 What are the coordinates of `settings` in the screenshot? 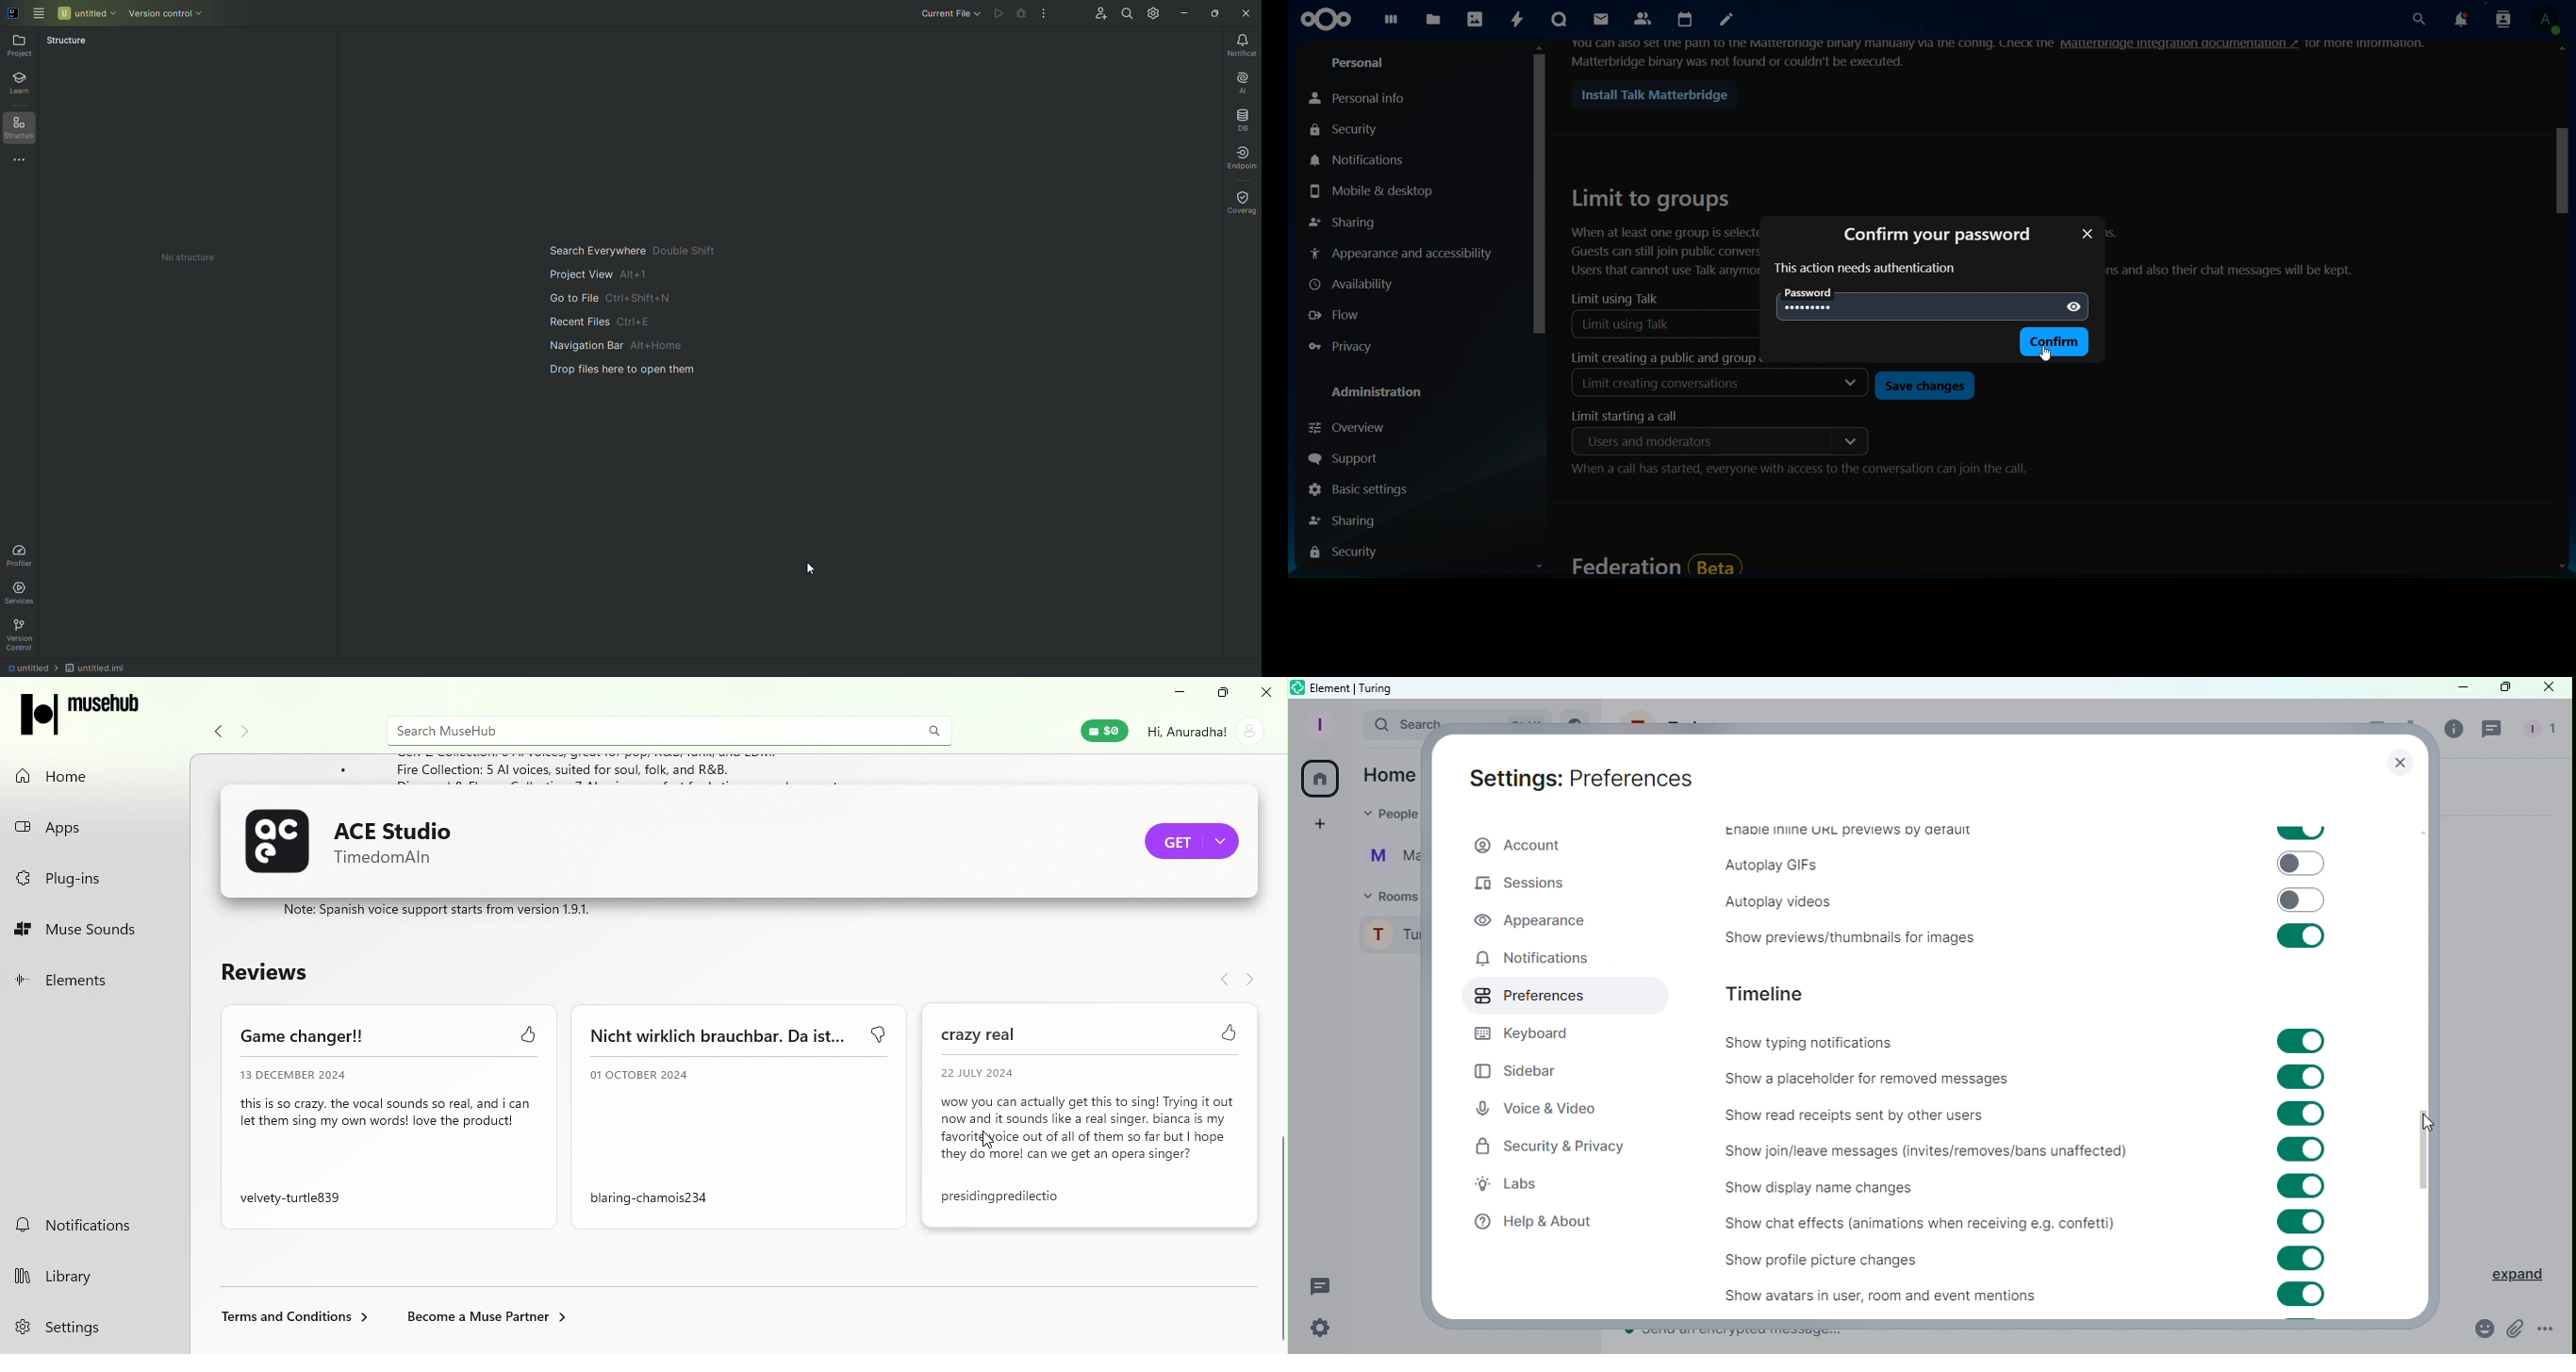 It's located at (75, 1329).